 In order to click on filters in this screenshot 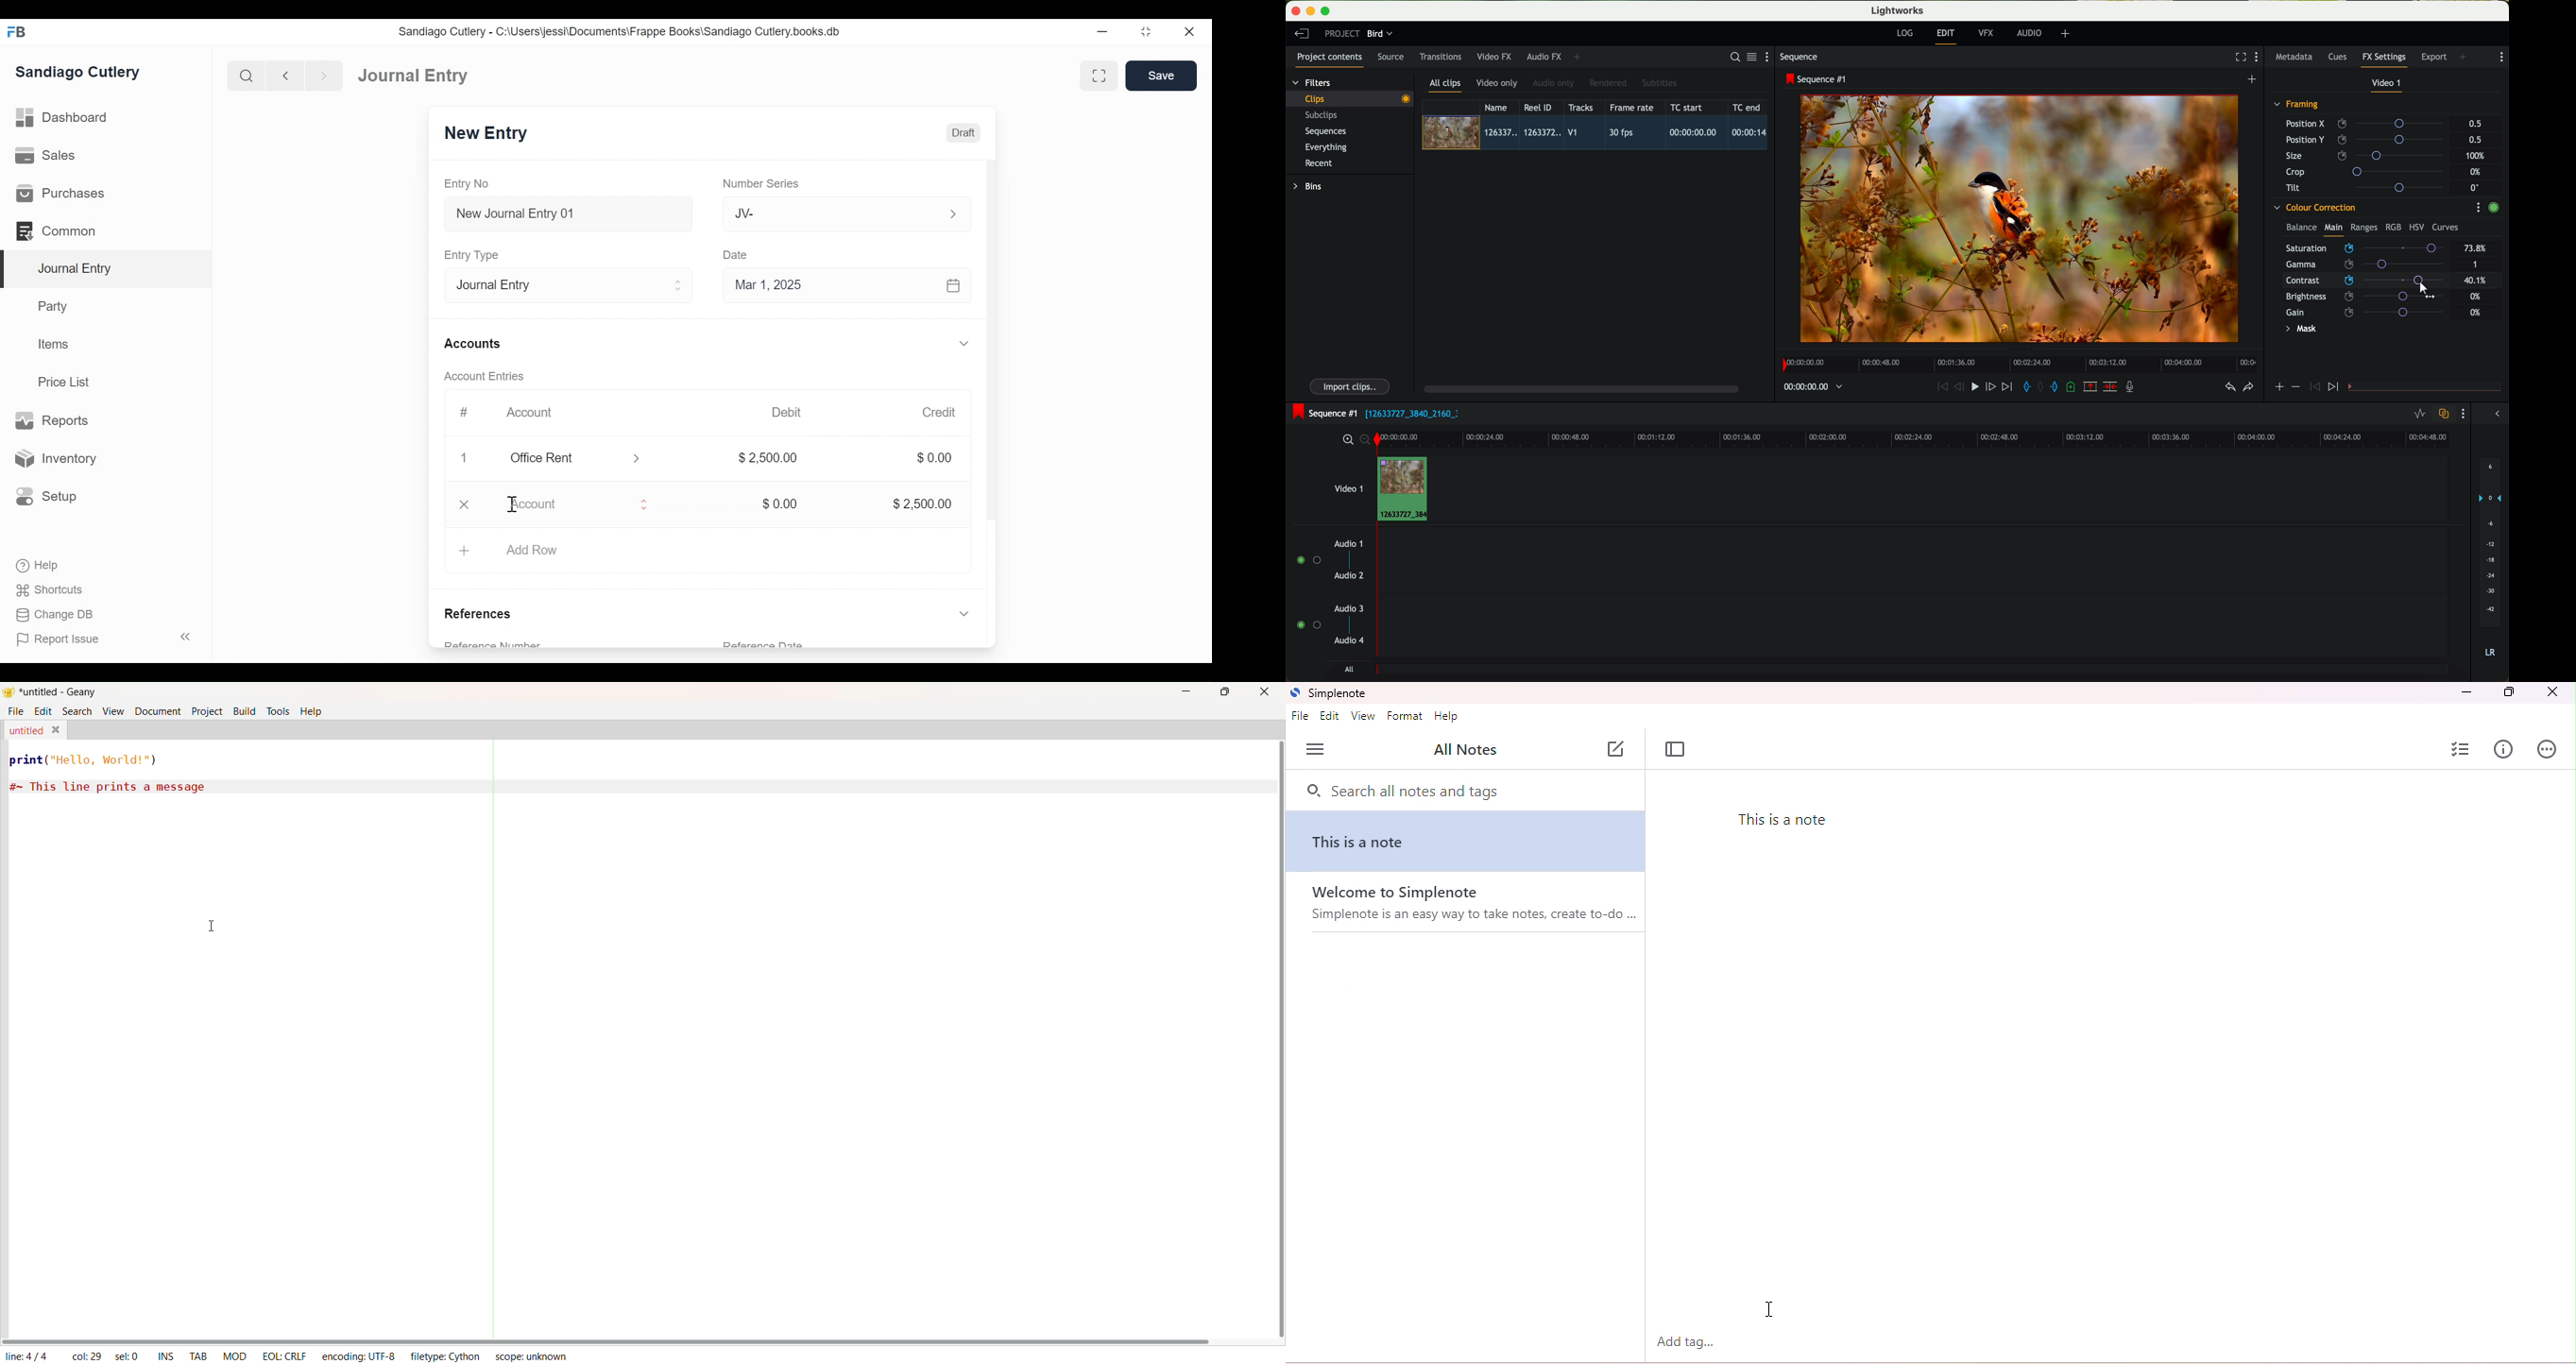, I will do `click(1313, 82)`.